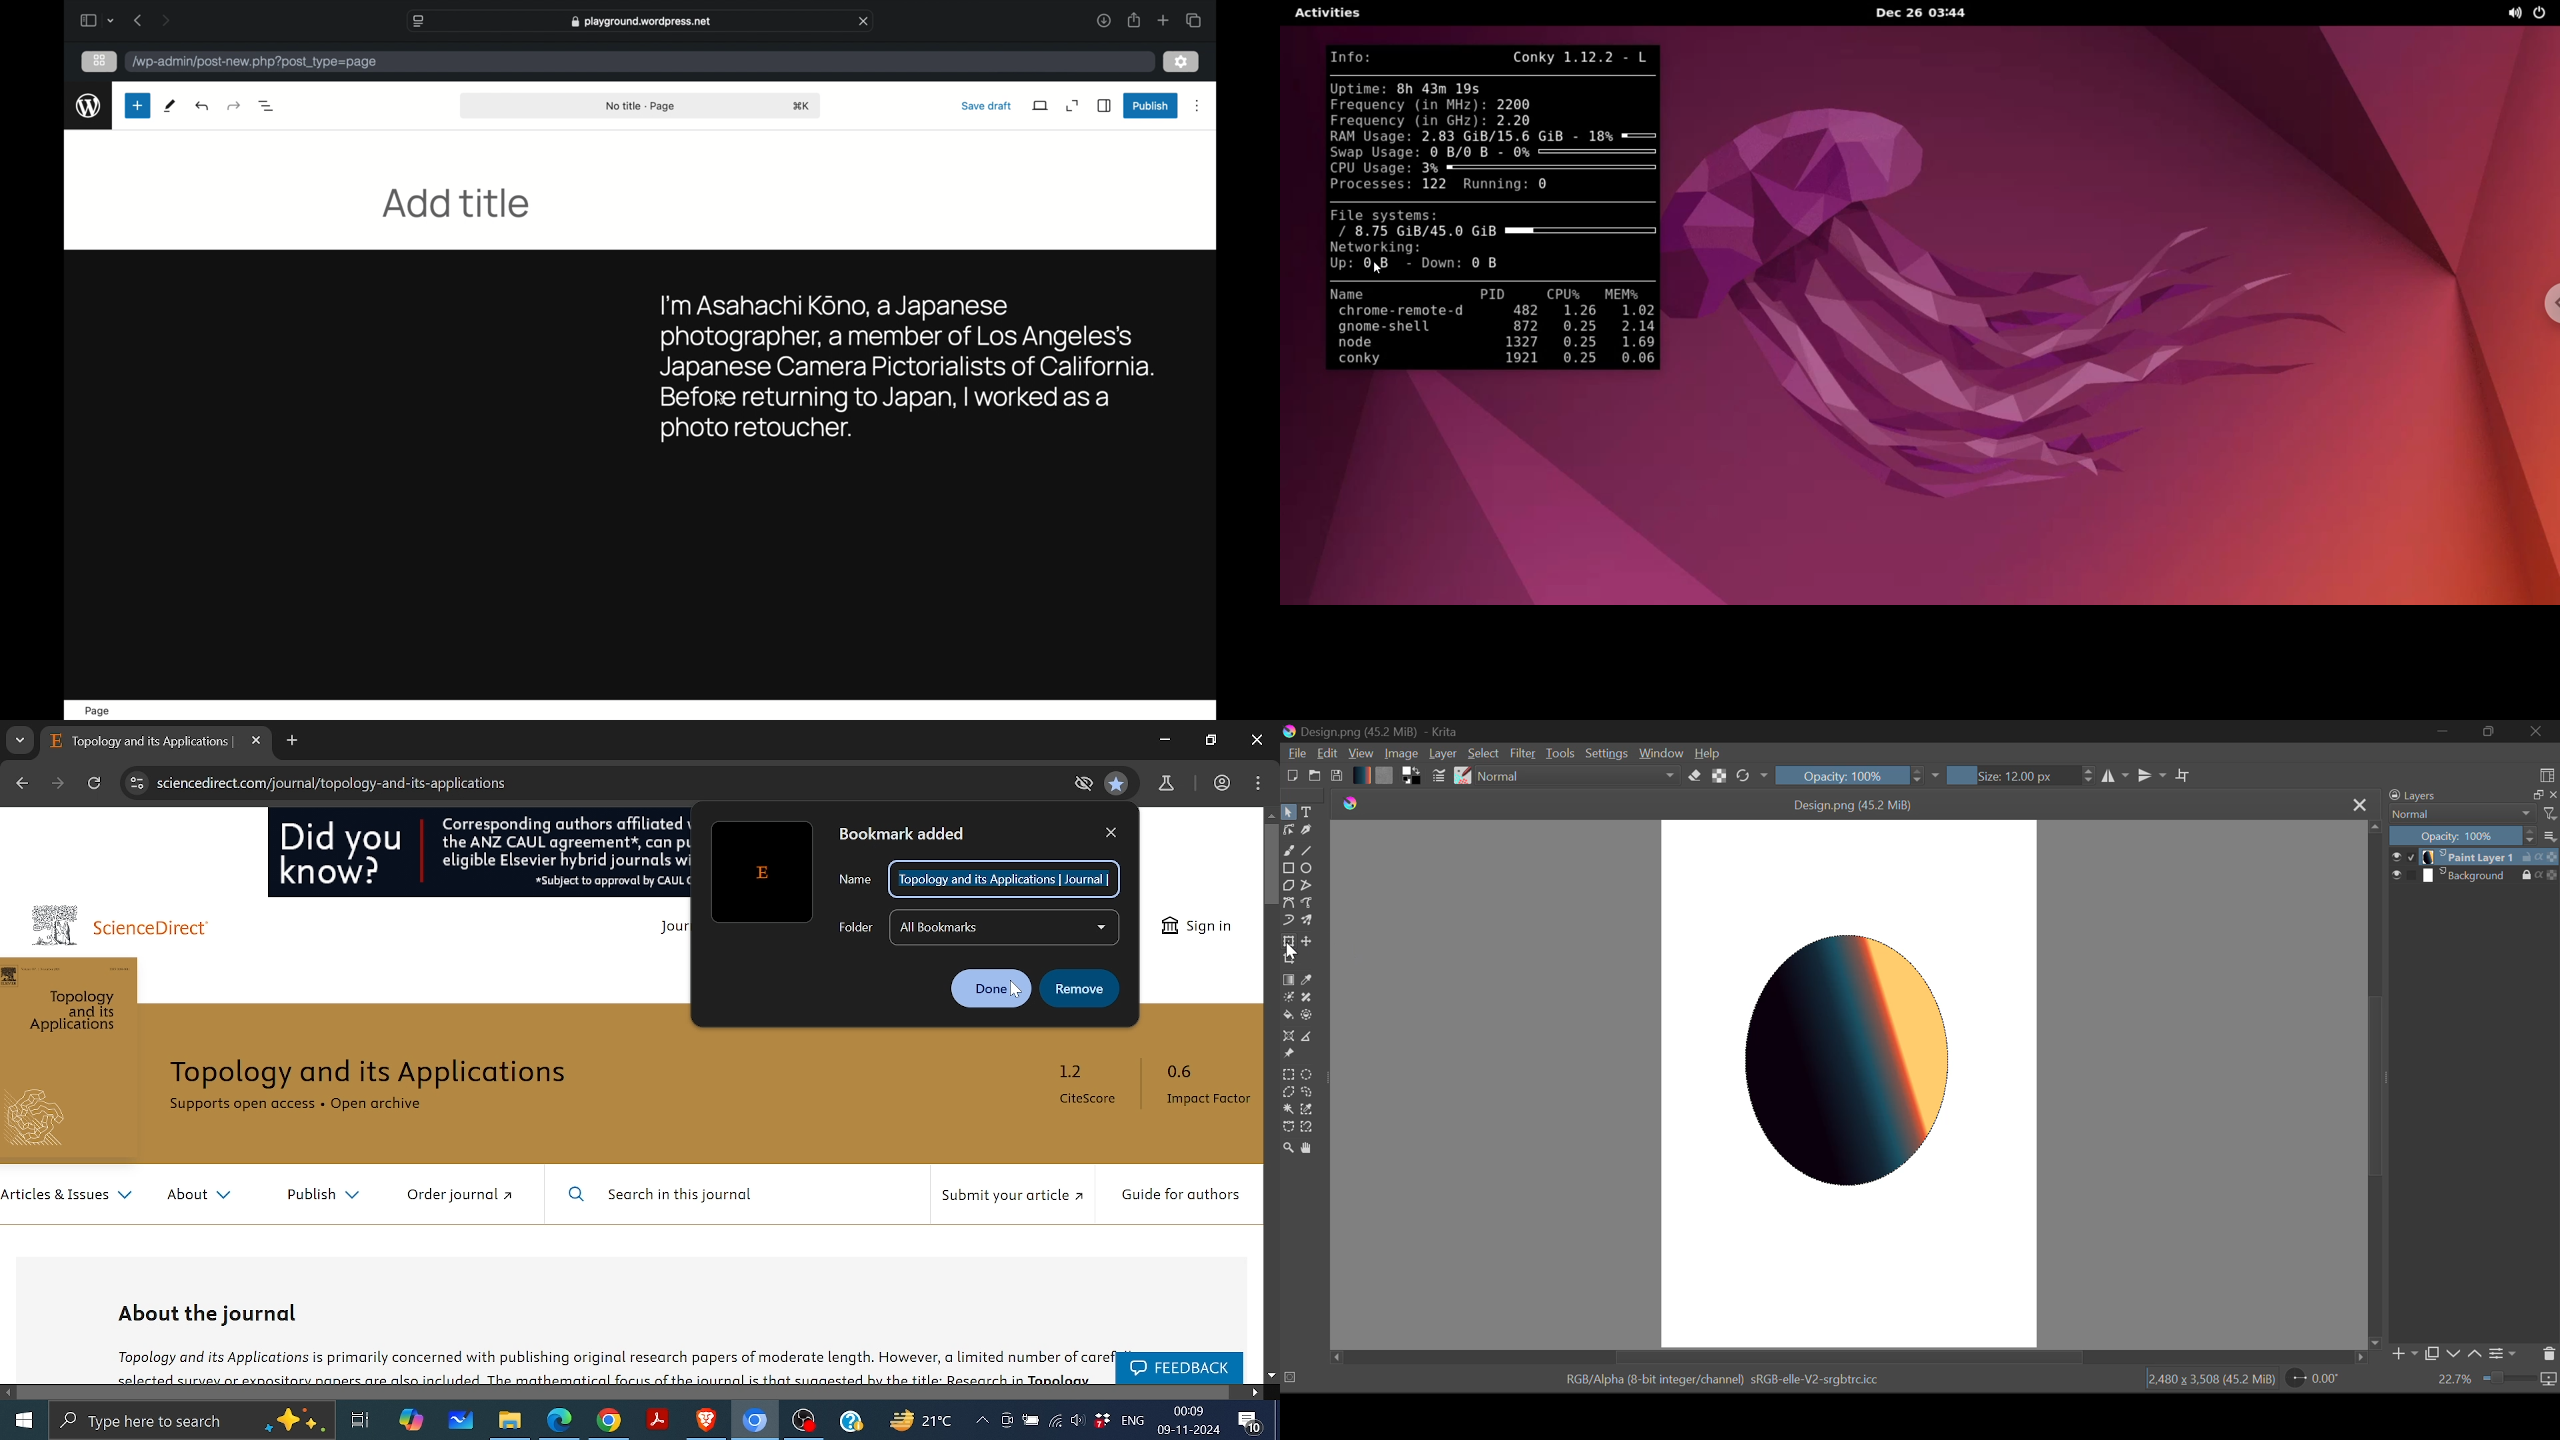 This screenshot has height=1456, width=2576. What do you see at coordinates (1307, 903) in the screenshot?
I see `Freehand Path Tool` at bounding box center [1307, 903].